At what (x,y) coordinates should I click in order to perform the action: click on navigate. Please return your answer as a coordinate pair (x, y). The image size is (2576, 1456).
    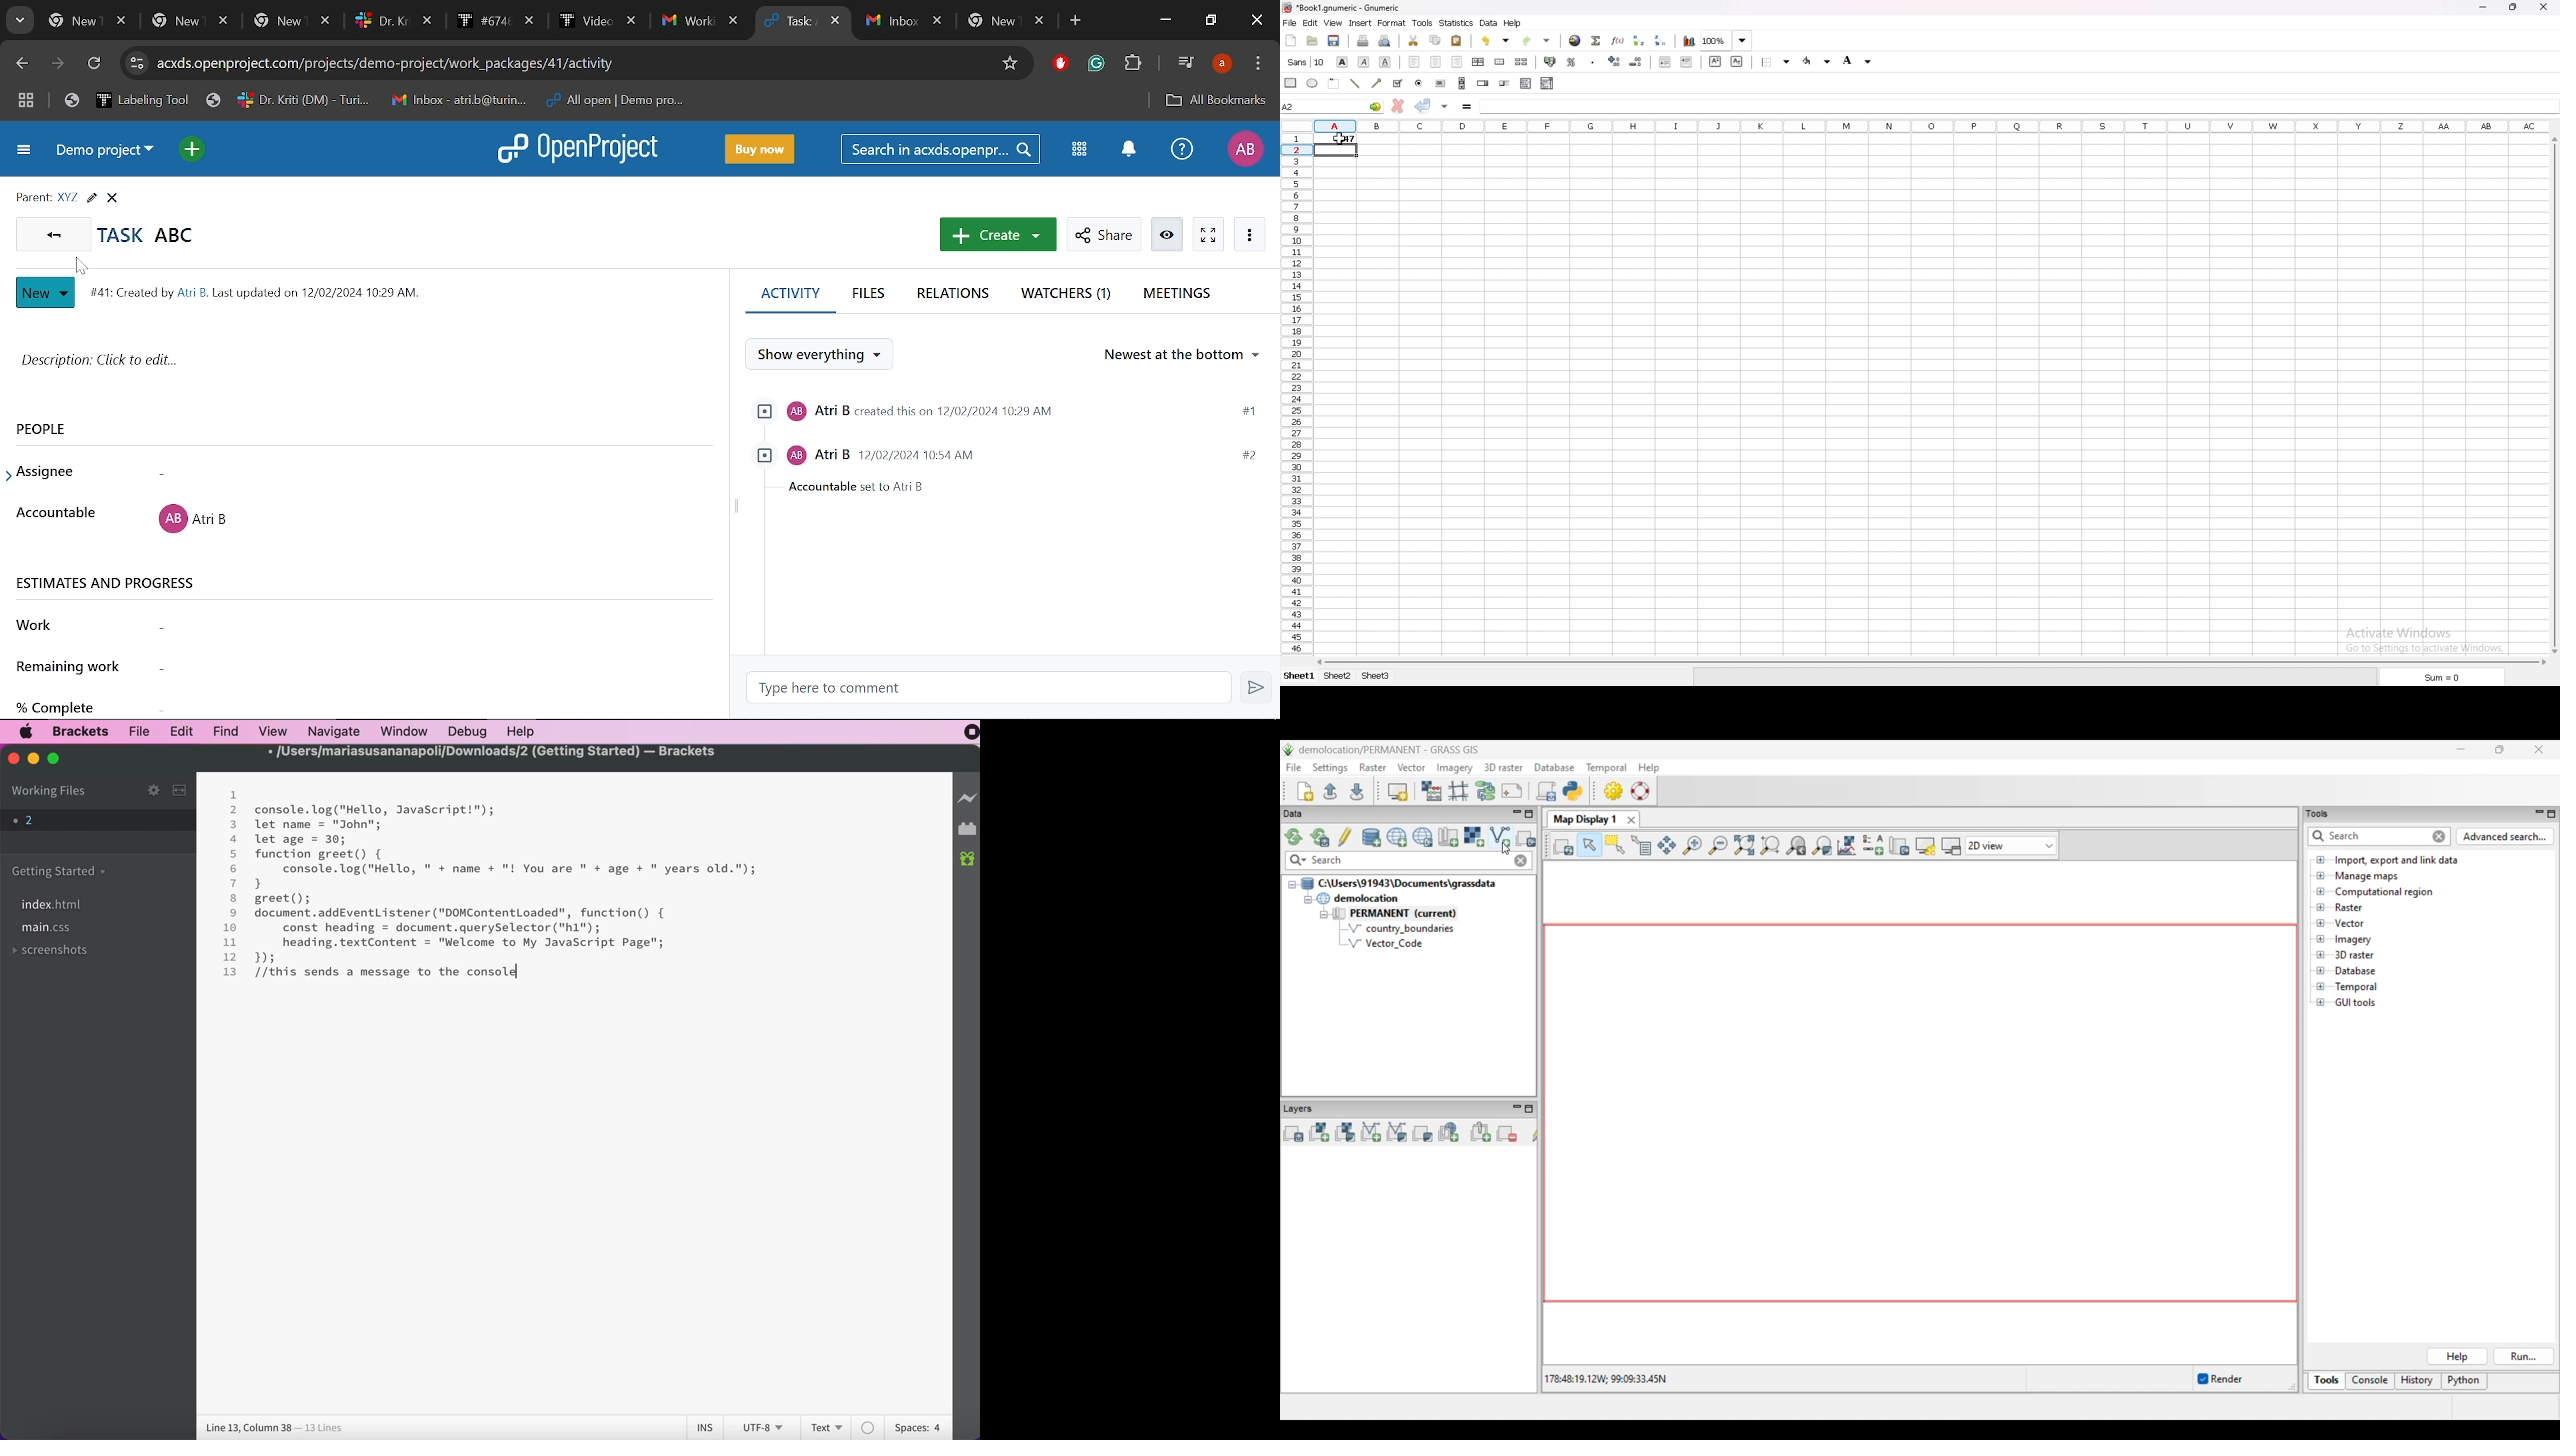
    Looking at the image, I should click on (332, 732).